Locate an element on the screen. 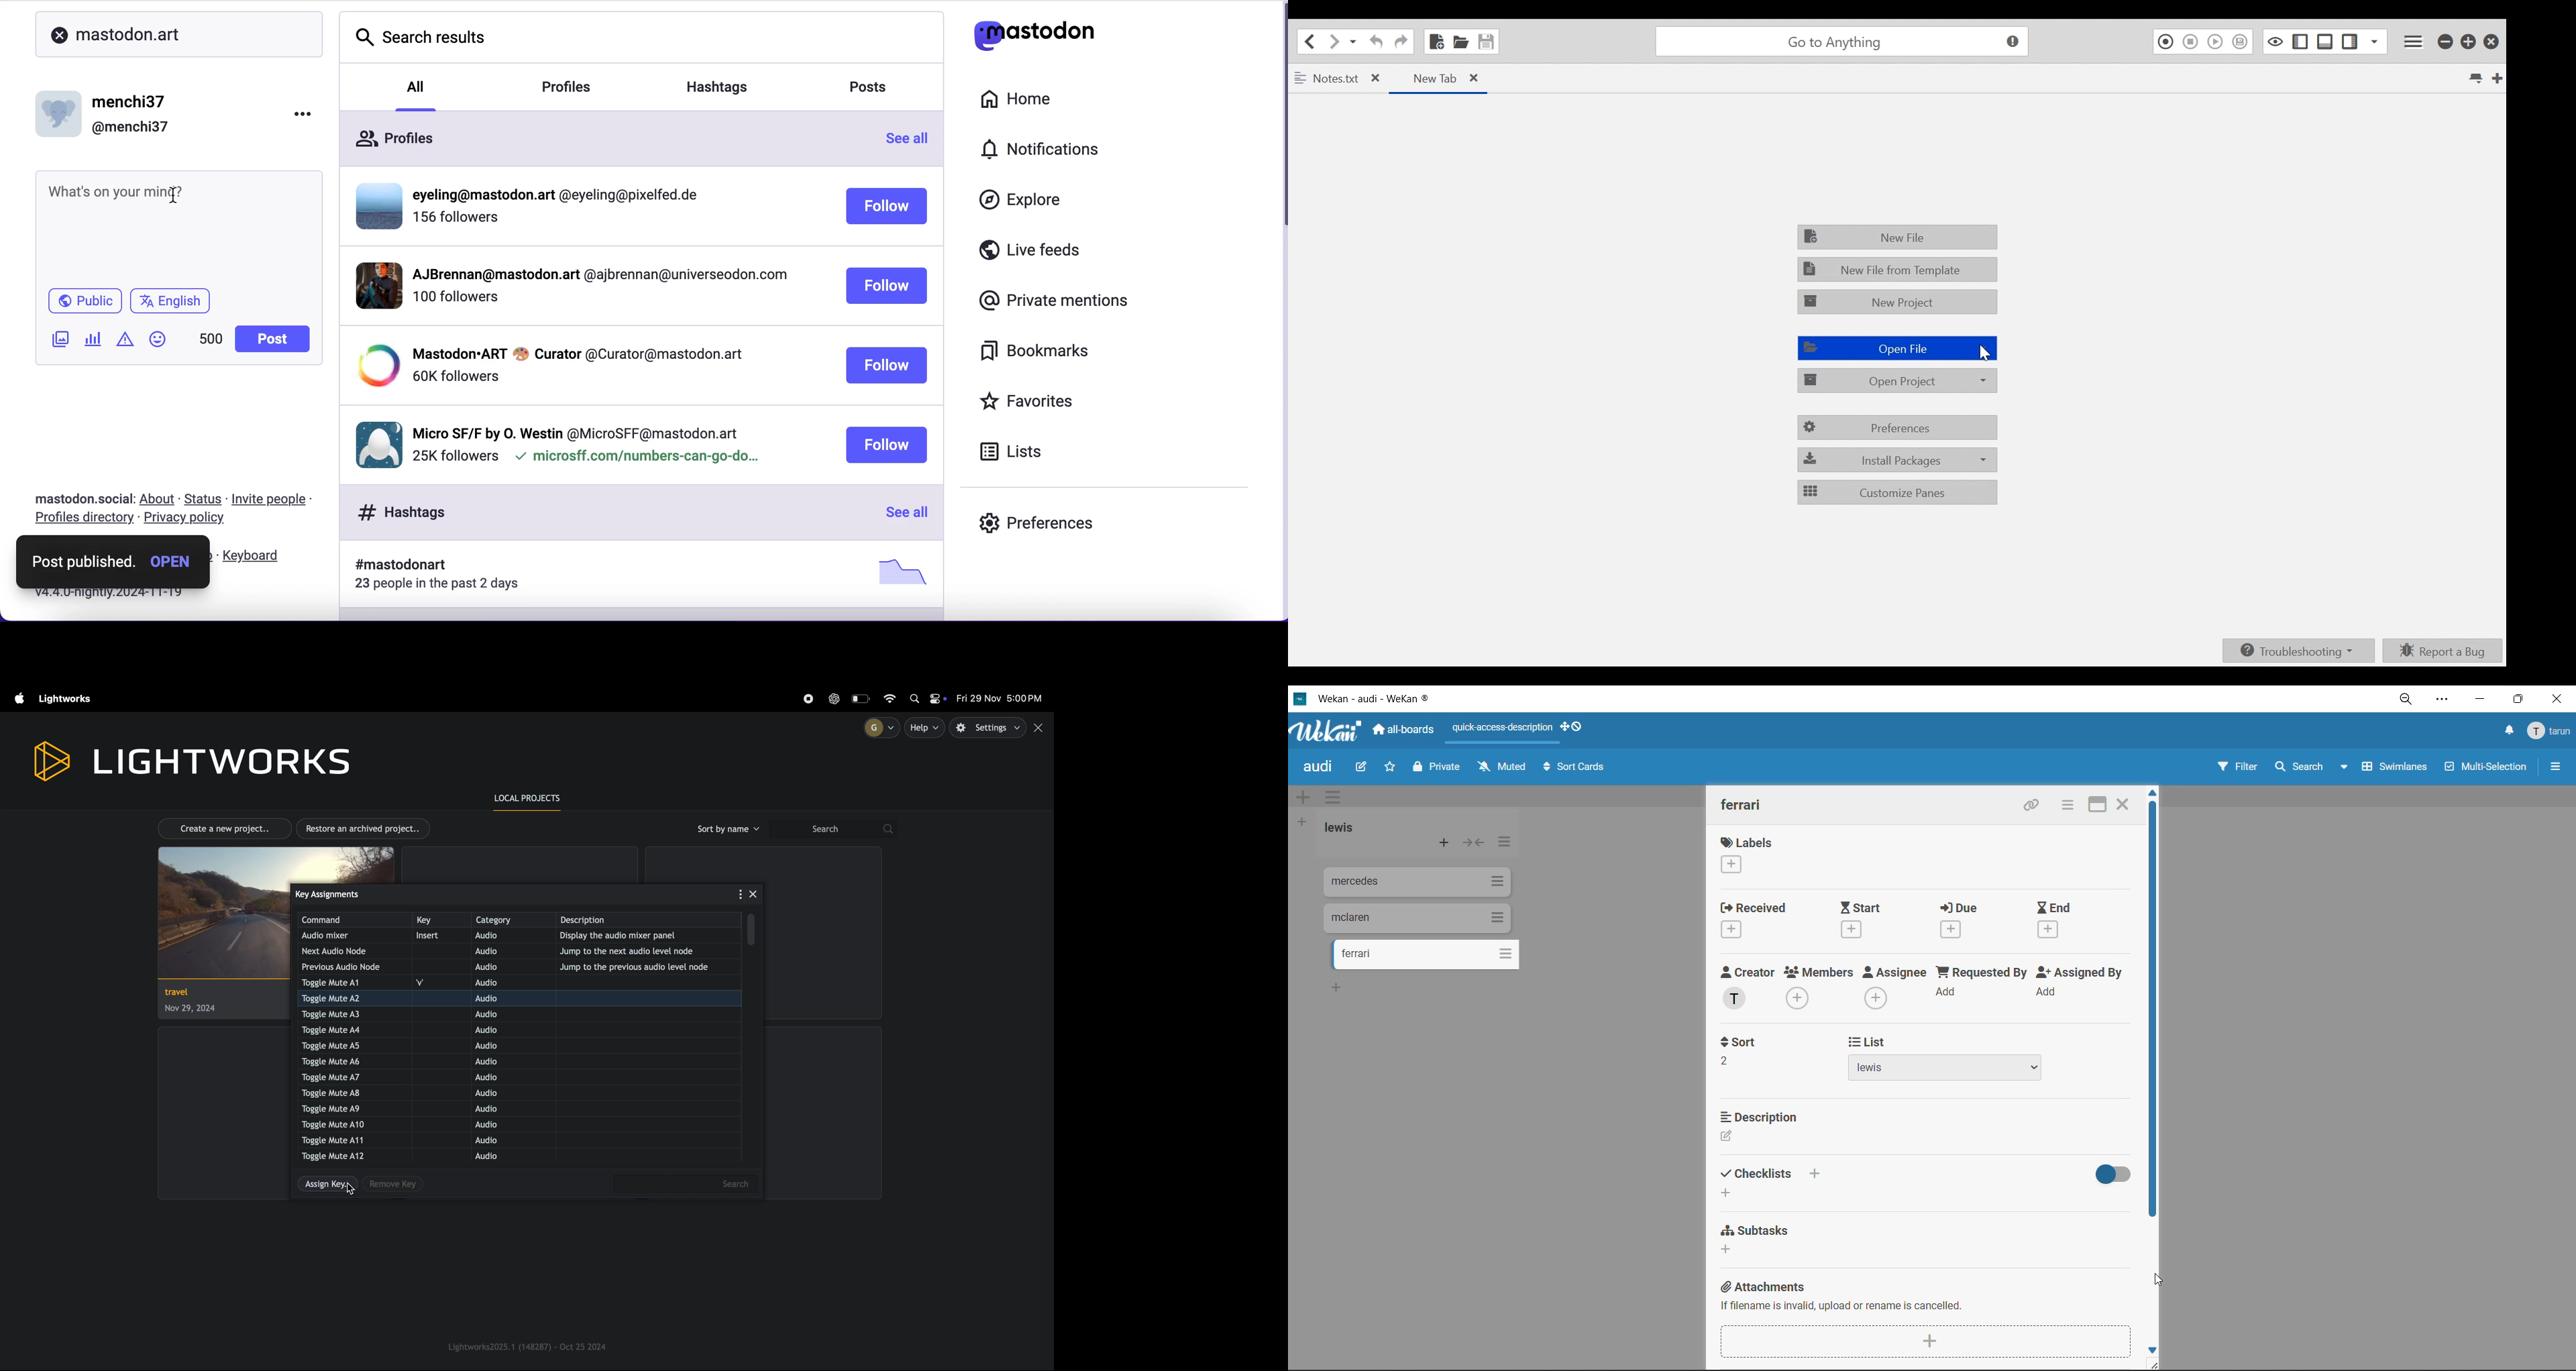 This screenshot has width=2576, height=1372. privacy policy is located at coordinates (189, 520).